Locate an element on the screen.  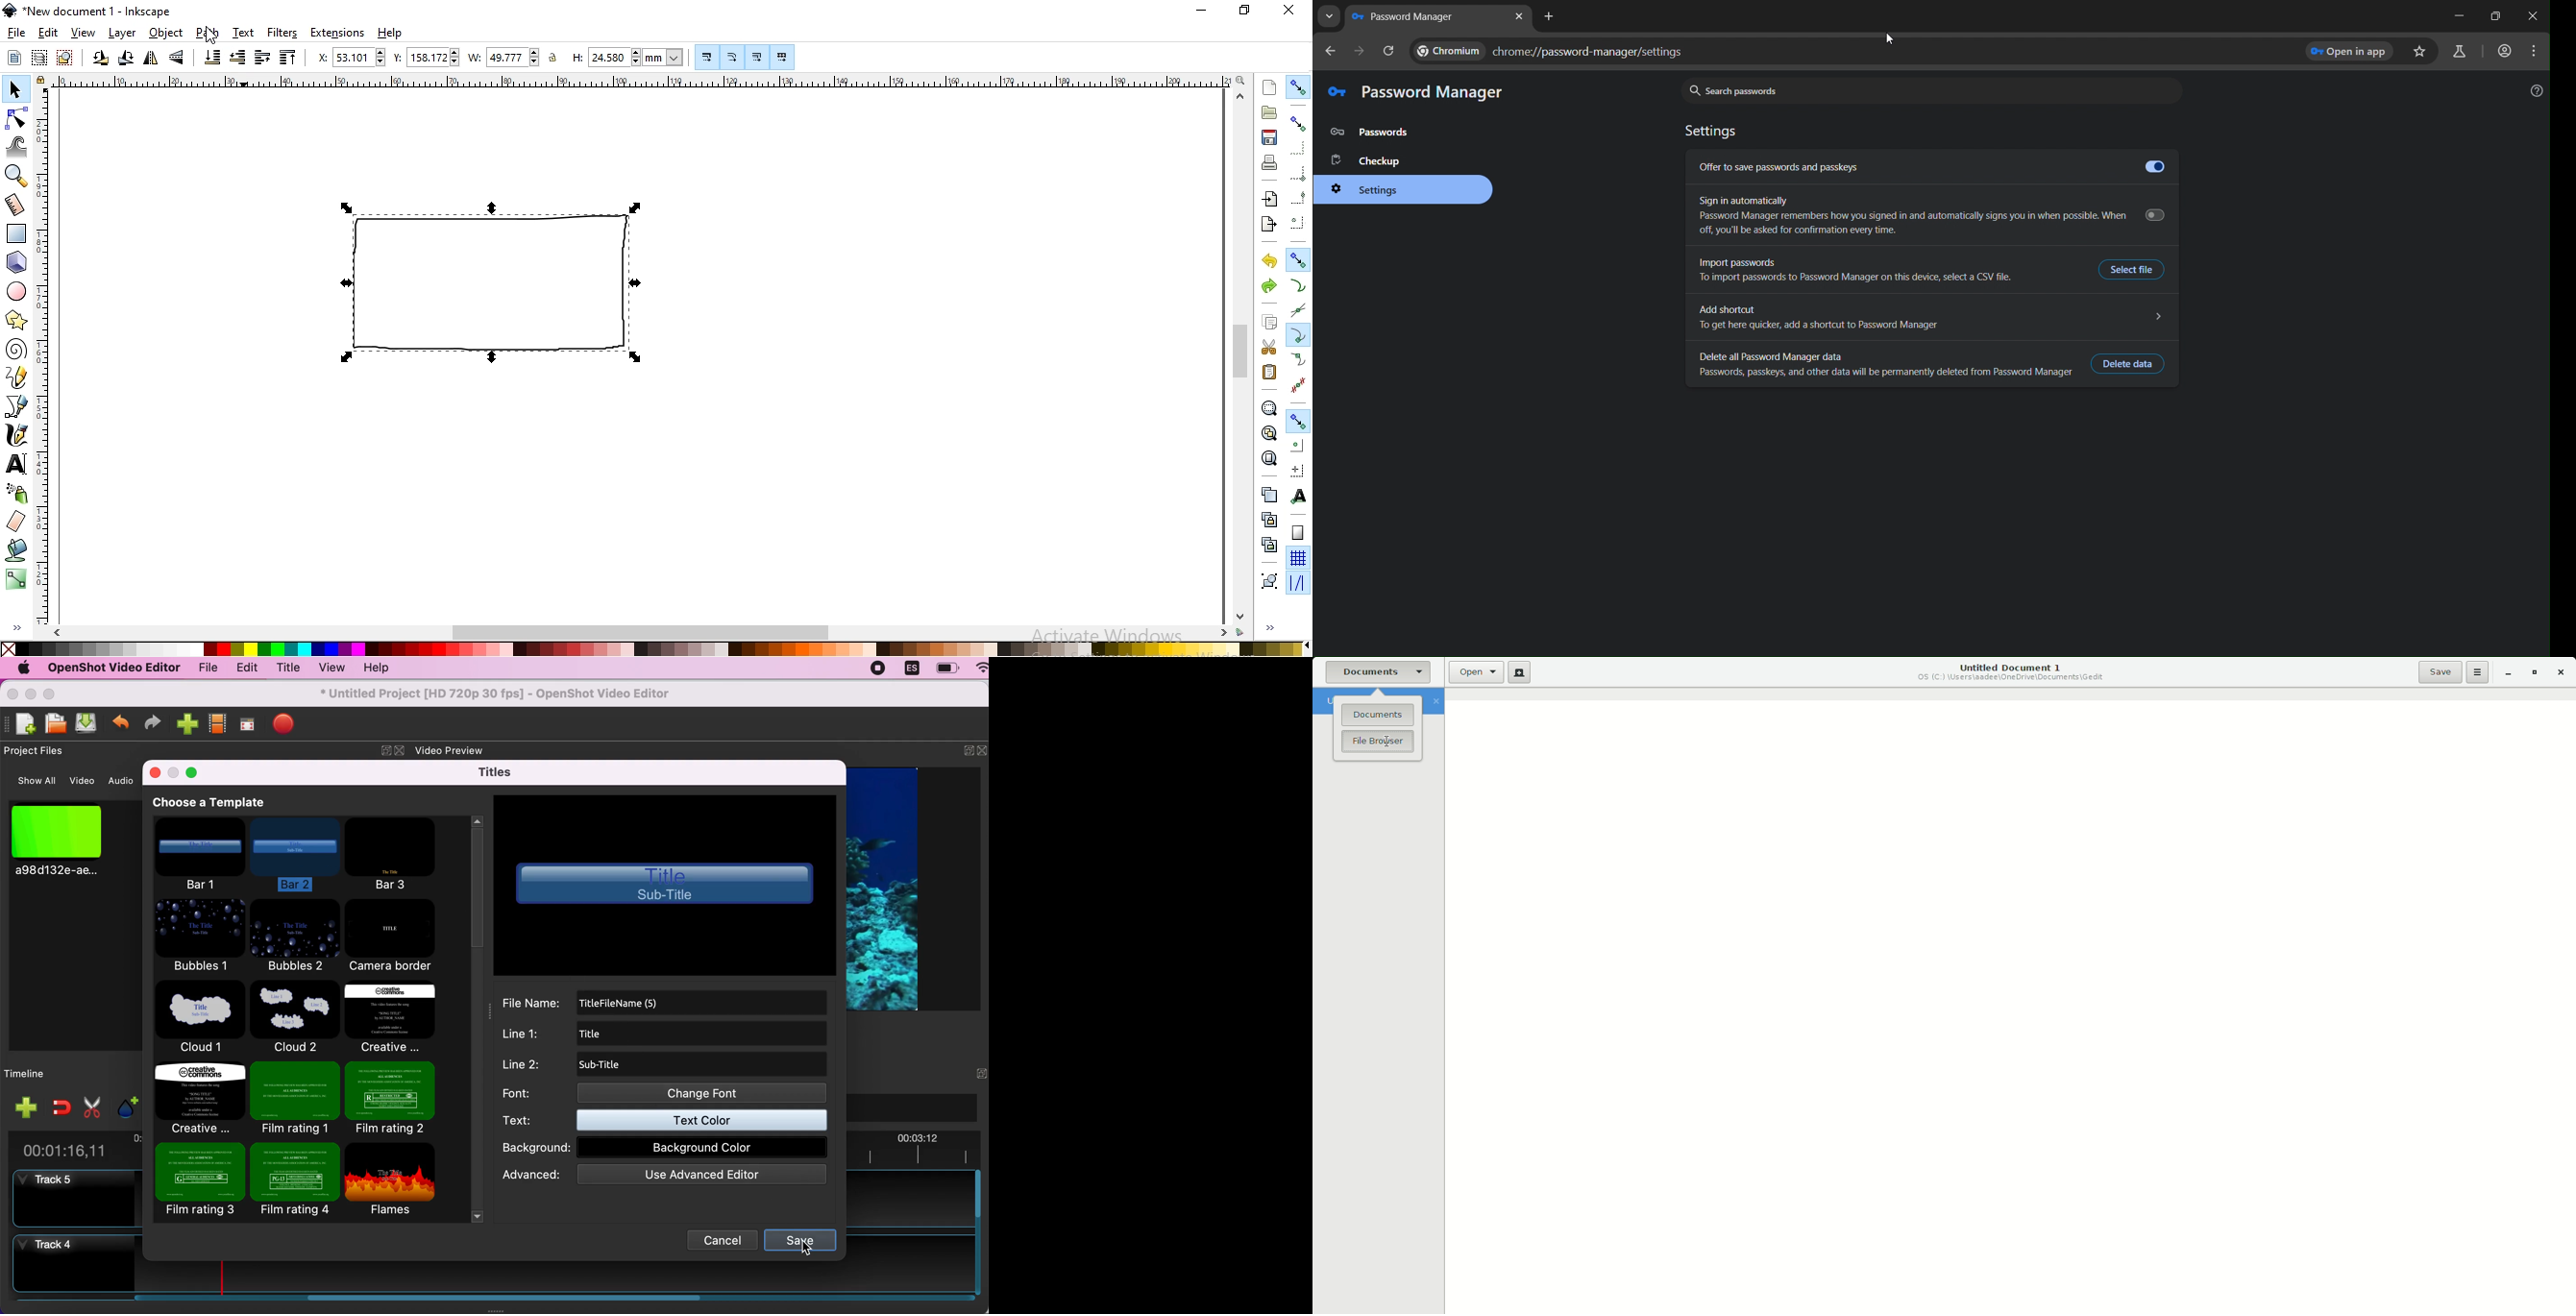
video preview is located at coordinates (893, 888).